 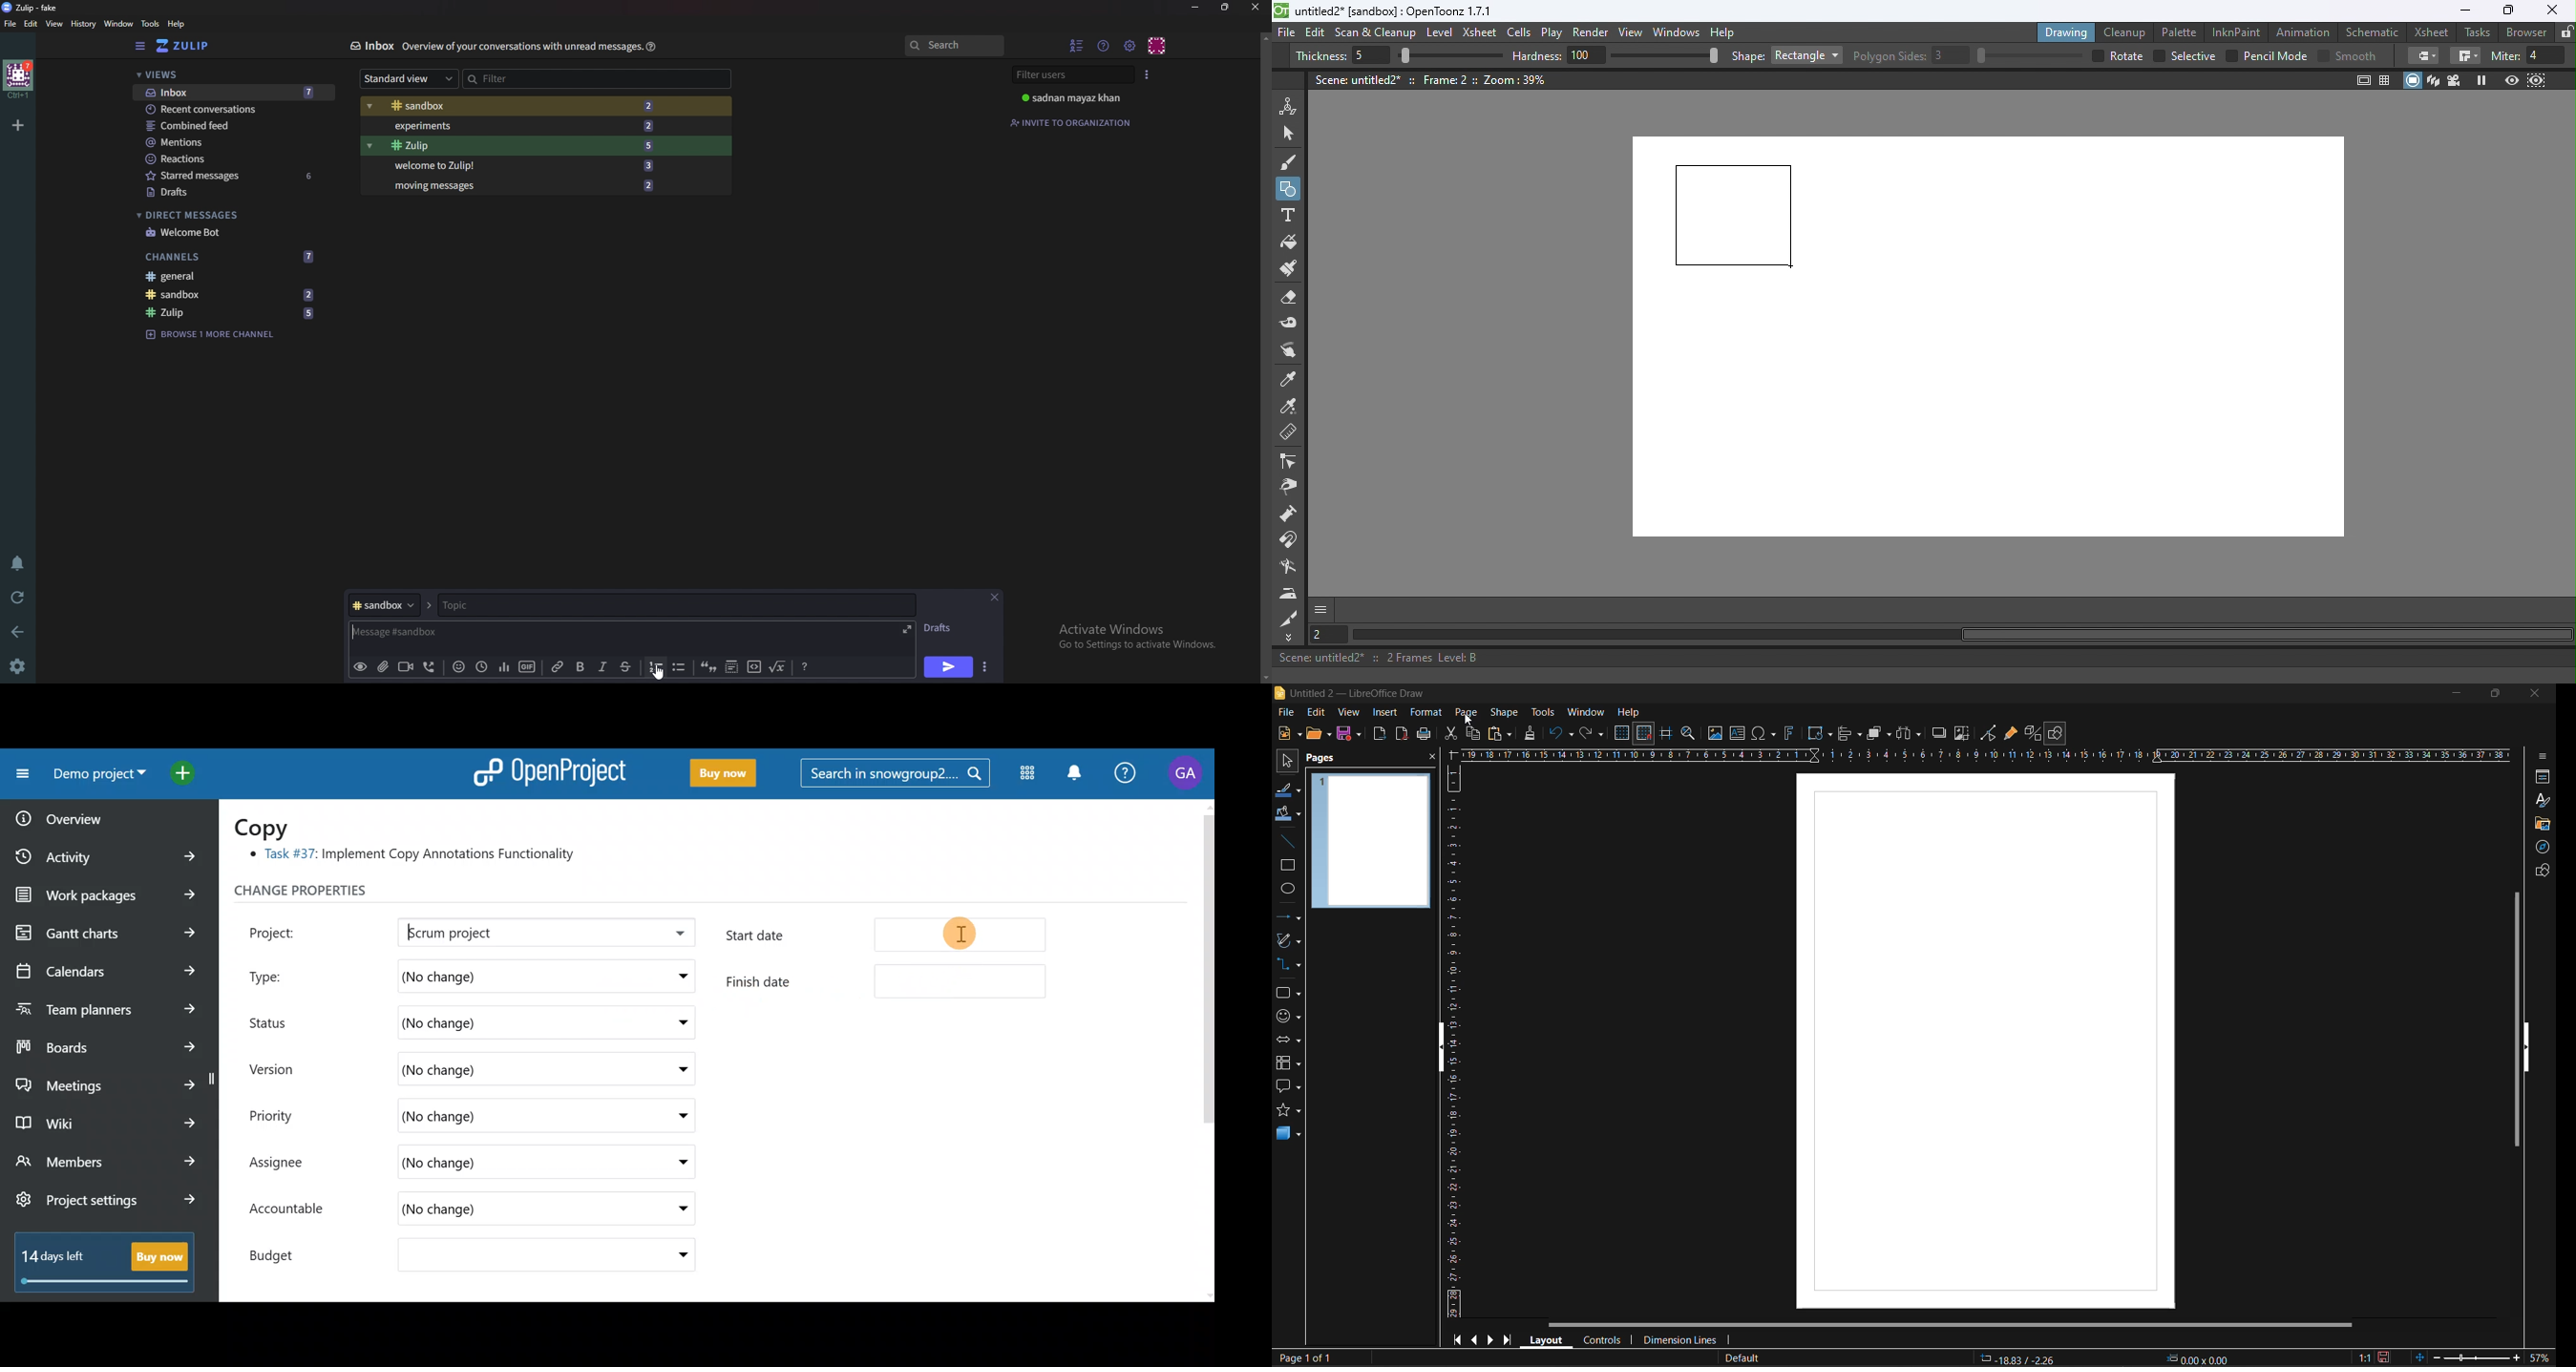 What do you see at coordinates (1794, 267) in the screenshot?
I see `drawing cursor` at bounding box center [1794, 267].